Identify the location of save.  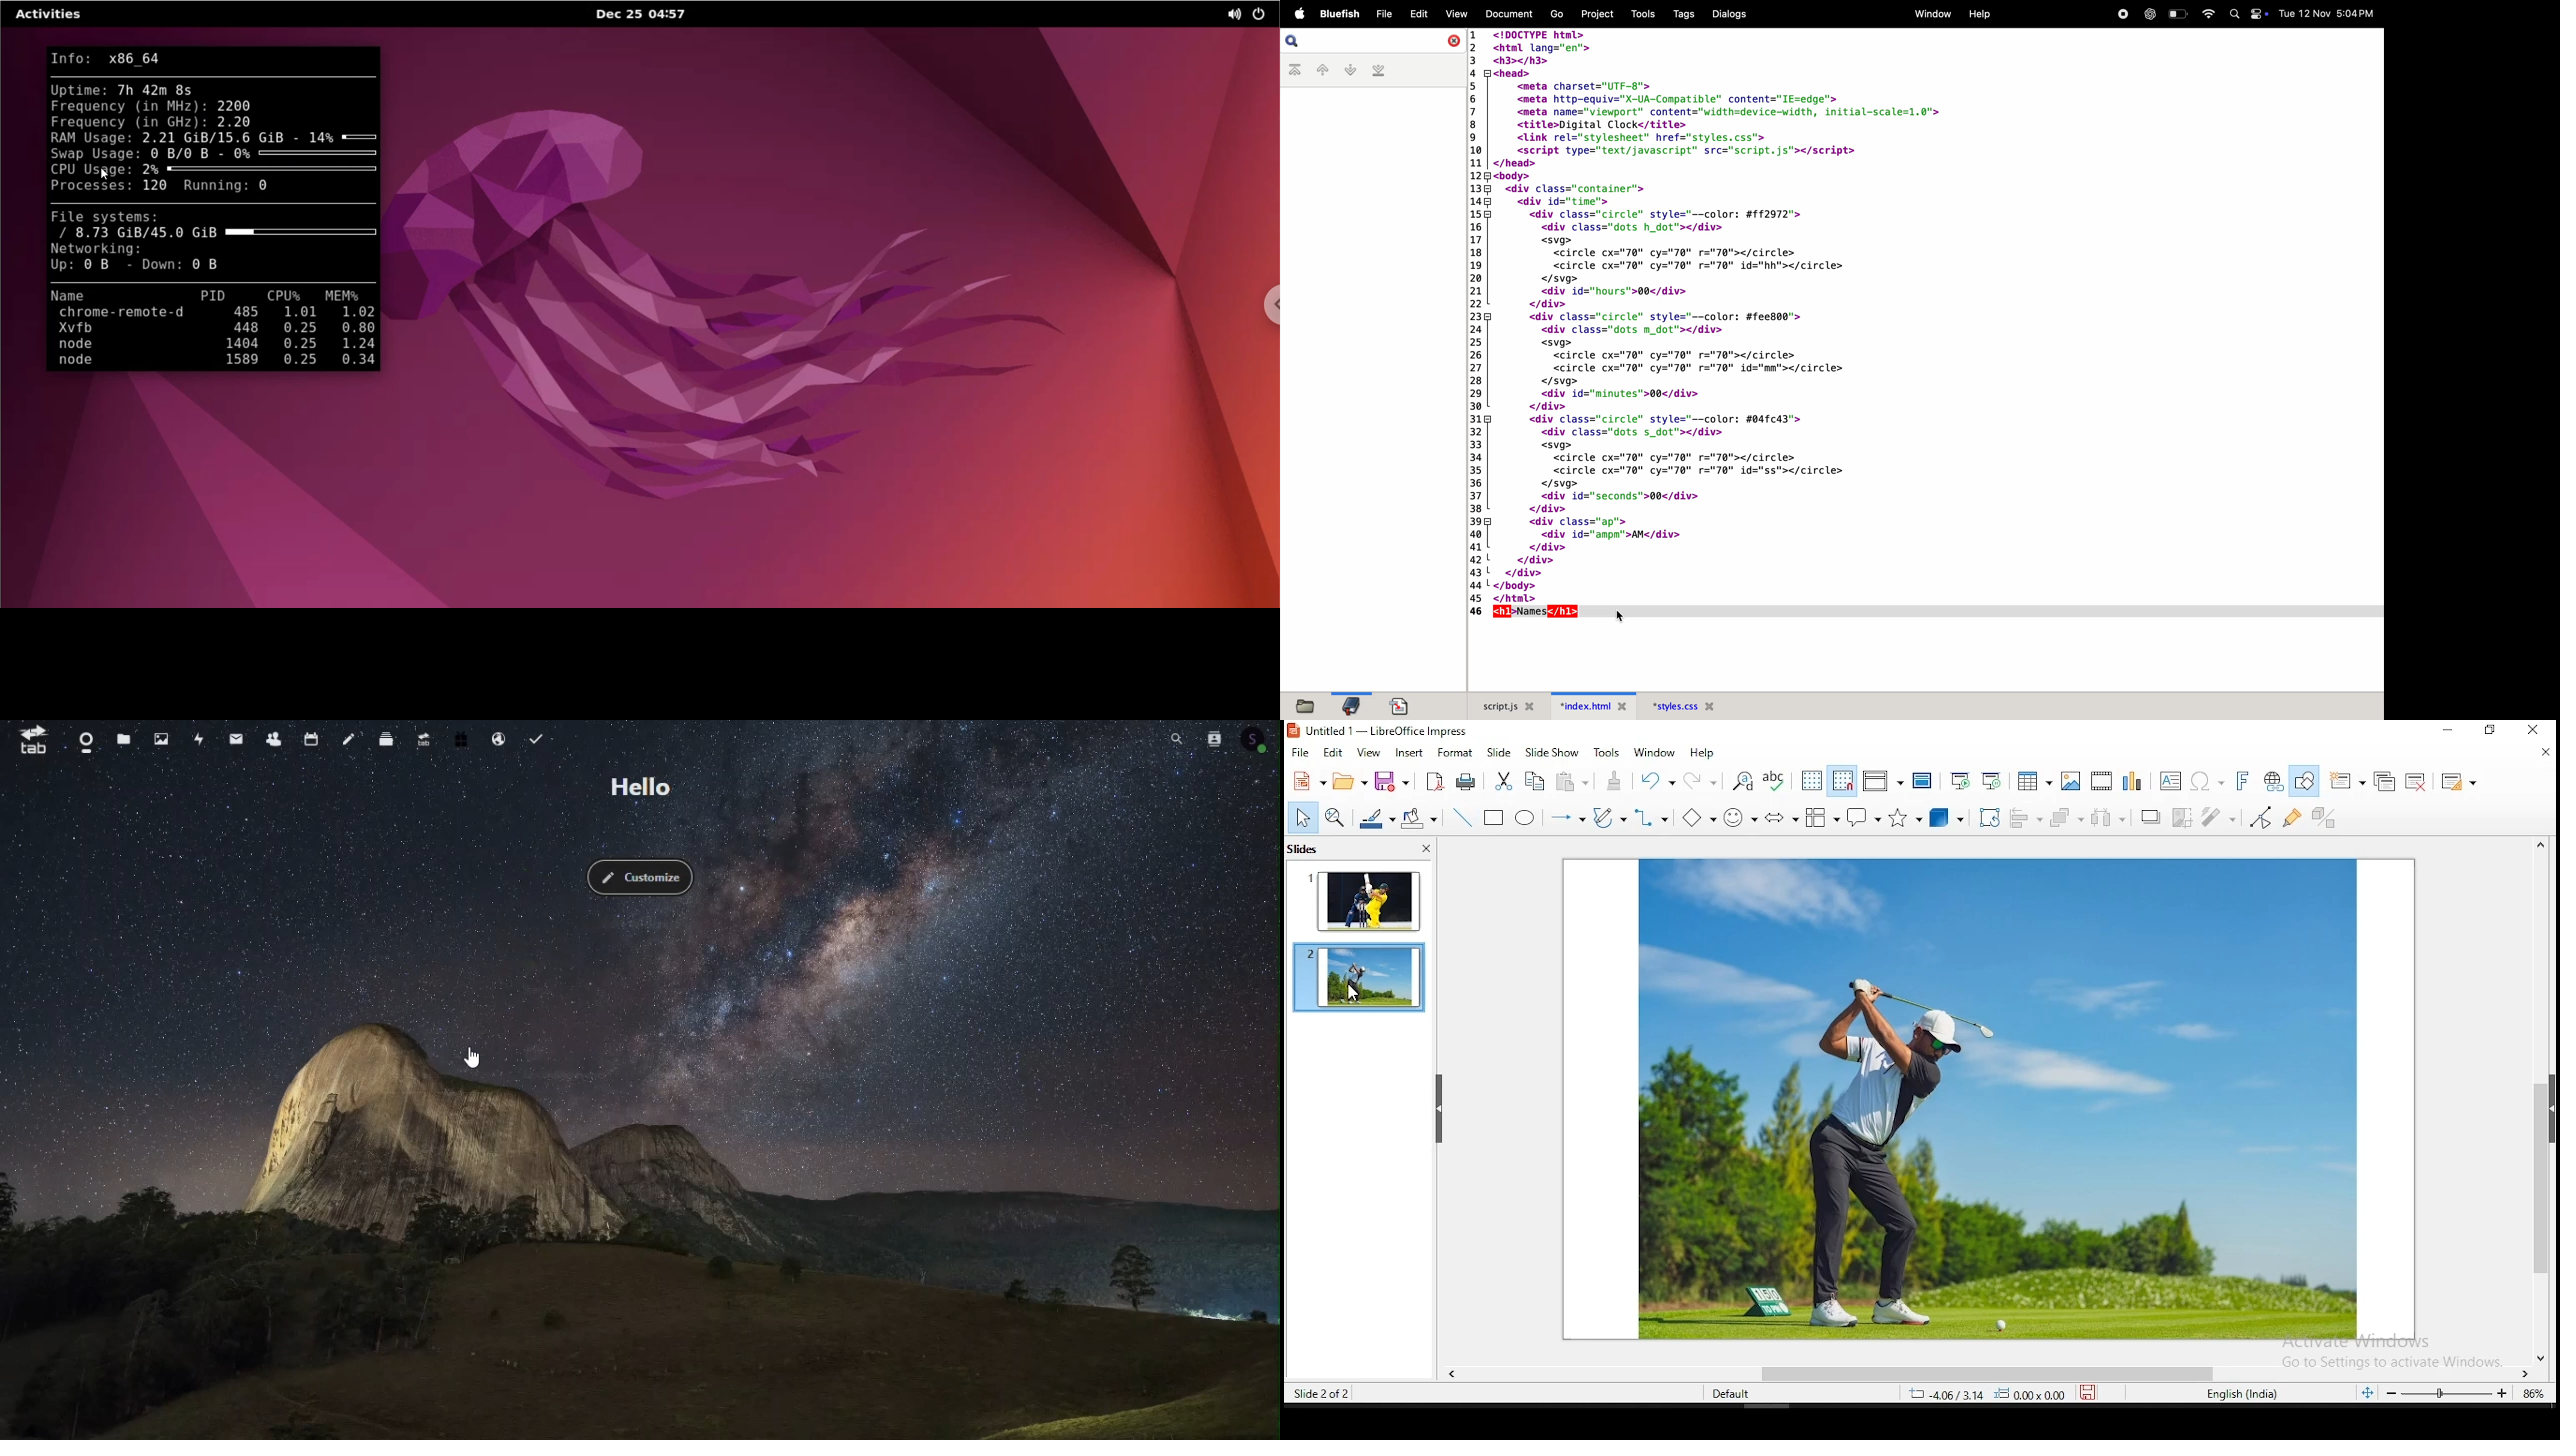
(2091, 1391).